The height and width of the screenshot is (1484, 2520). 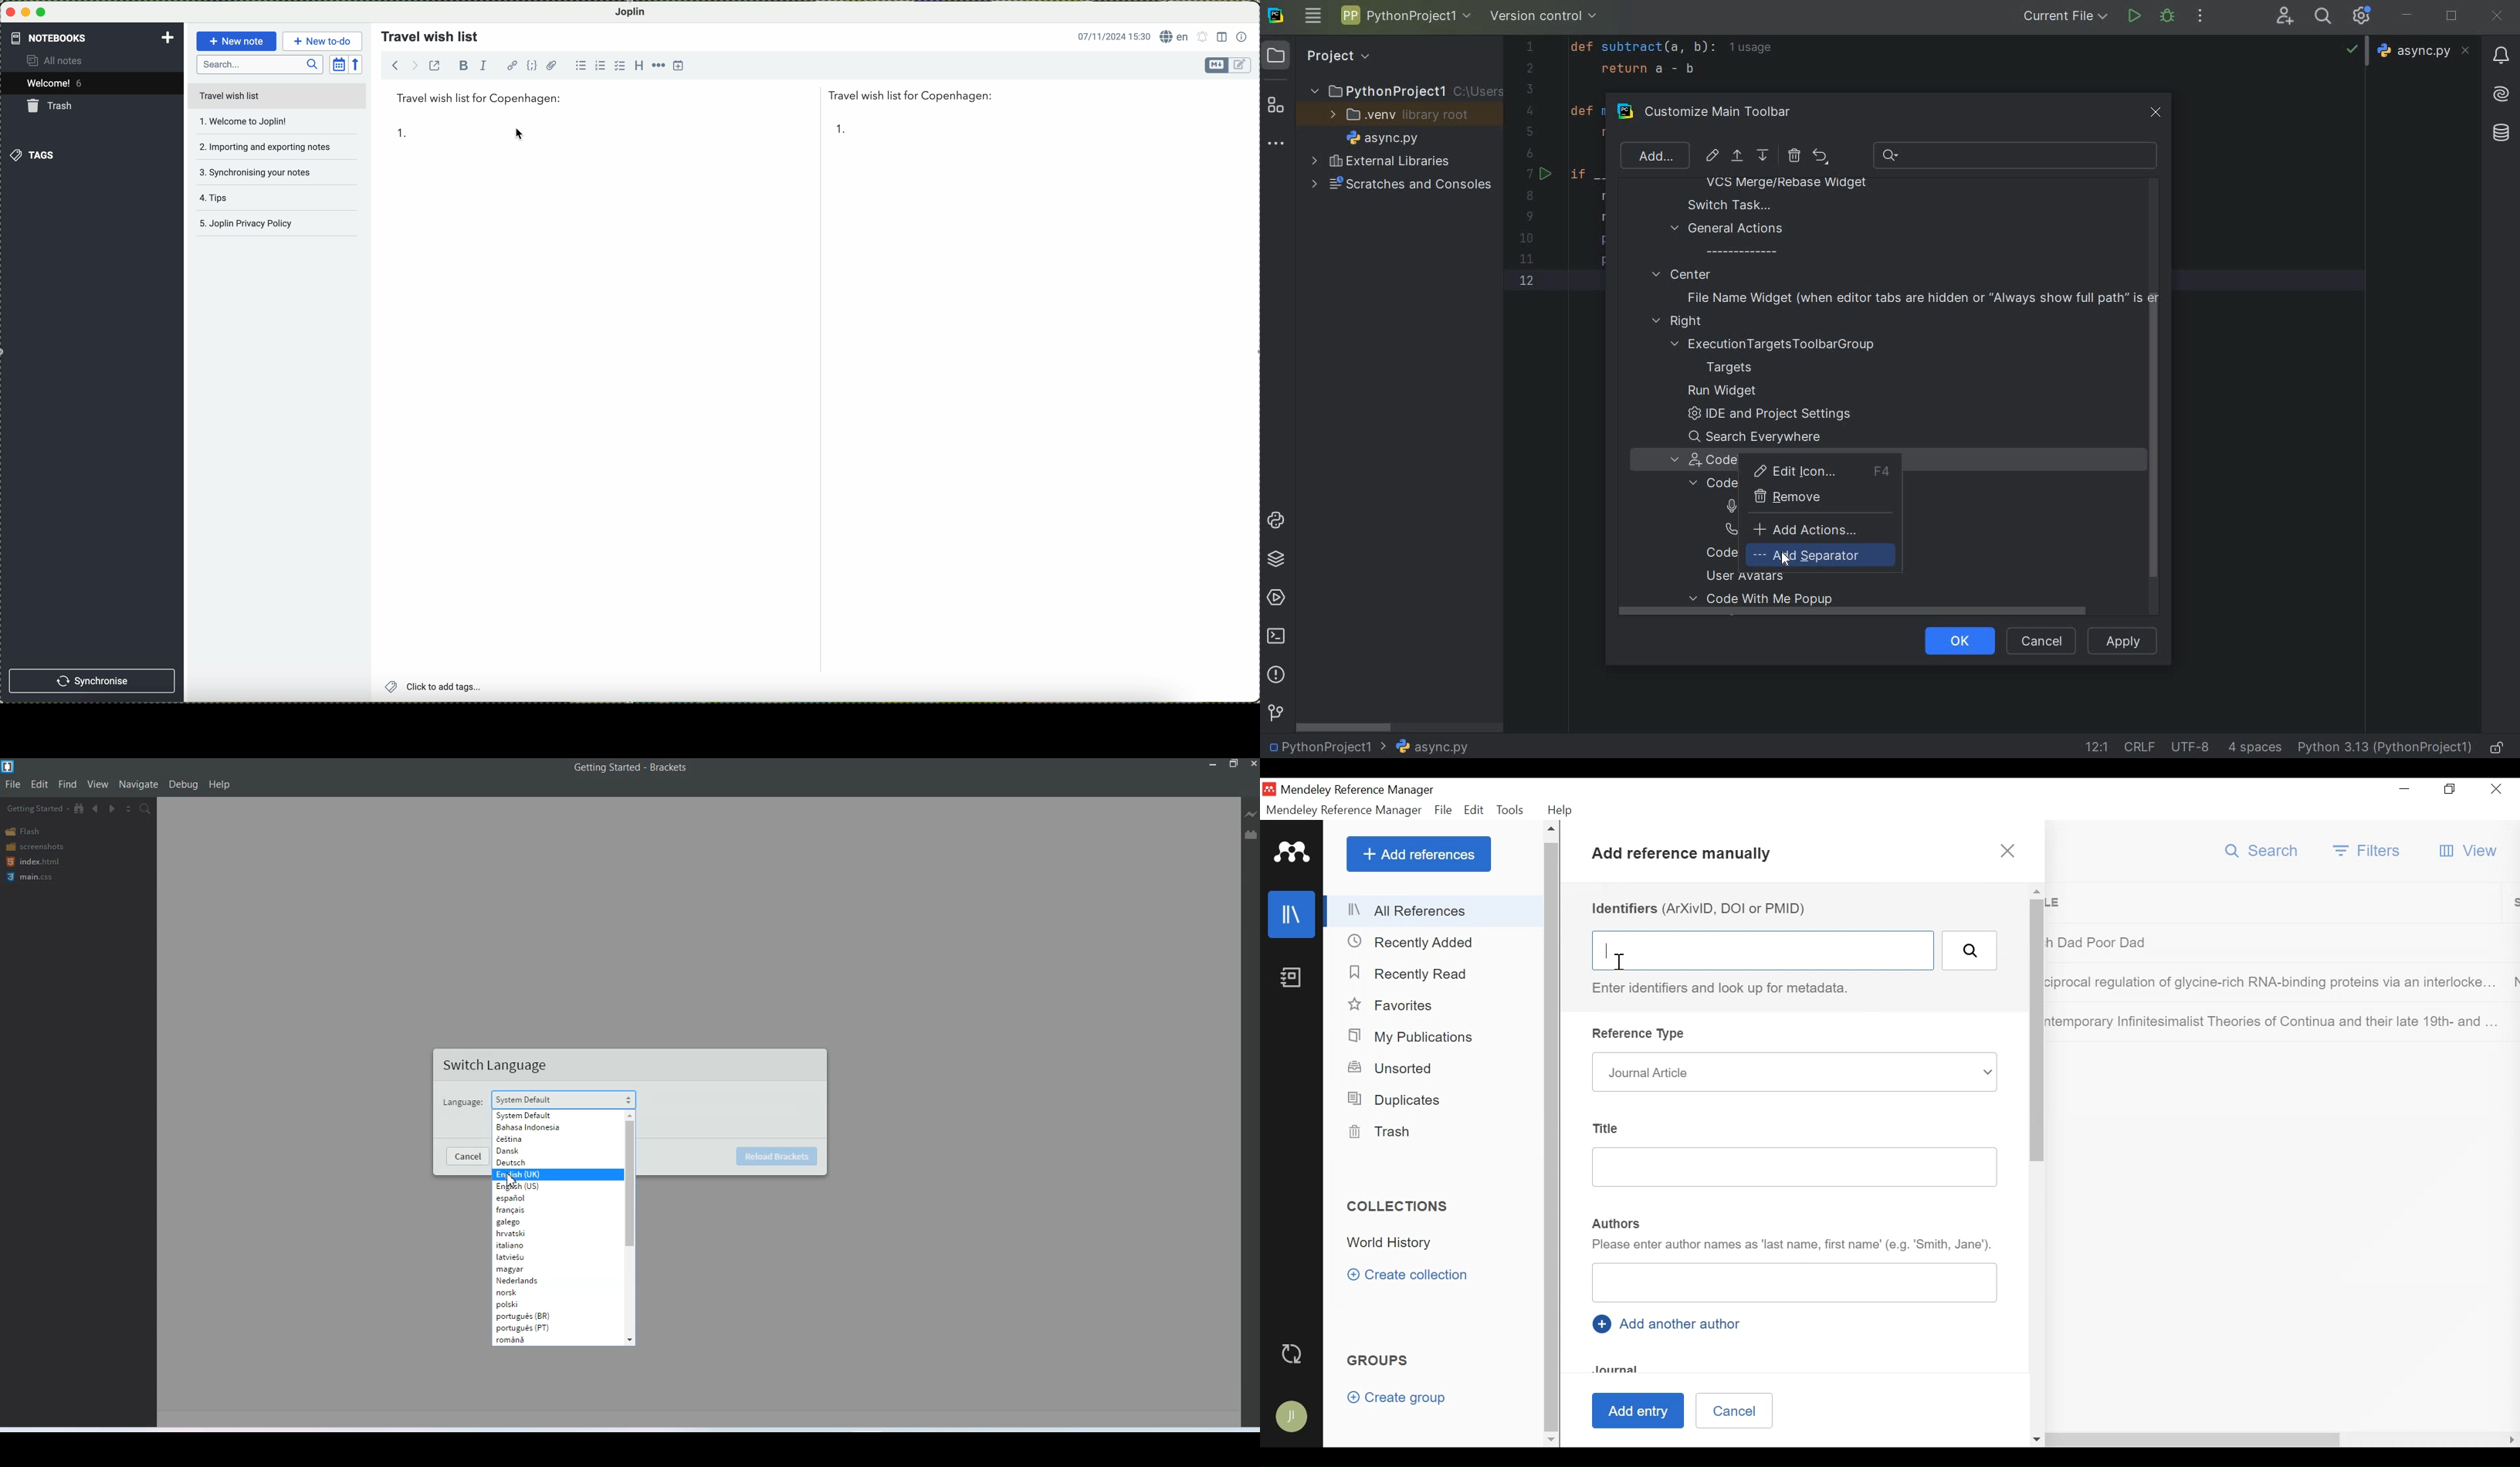 What do you see at coordinates (1617, 960) in the screenshot?
I see `insertion cursor` at bounding box center [1617, 960].